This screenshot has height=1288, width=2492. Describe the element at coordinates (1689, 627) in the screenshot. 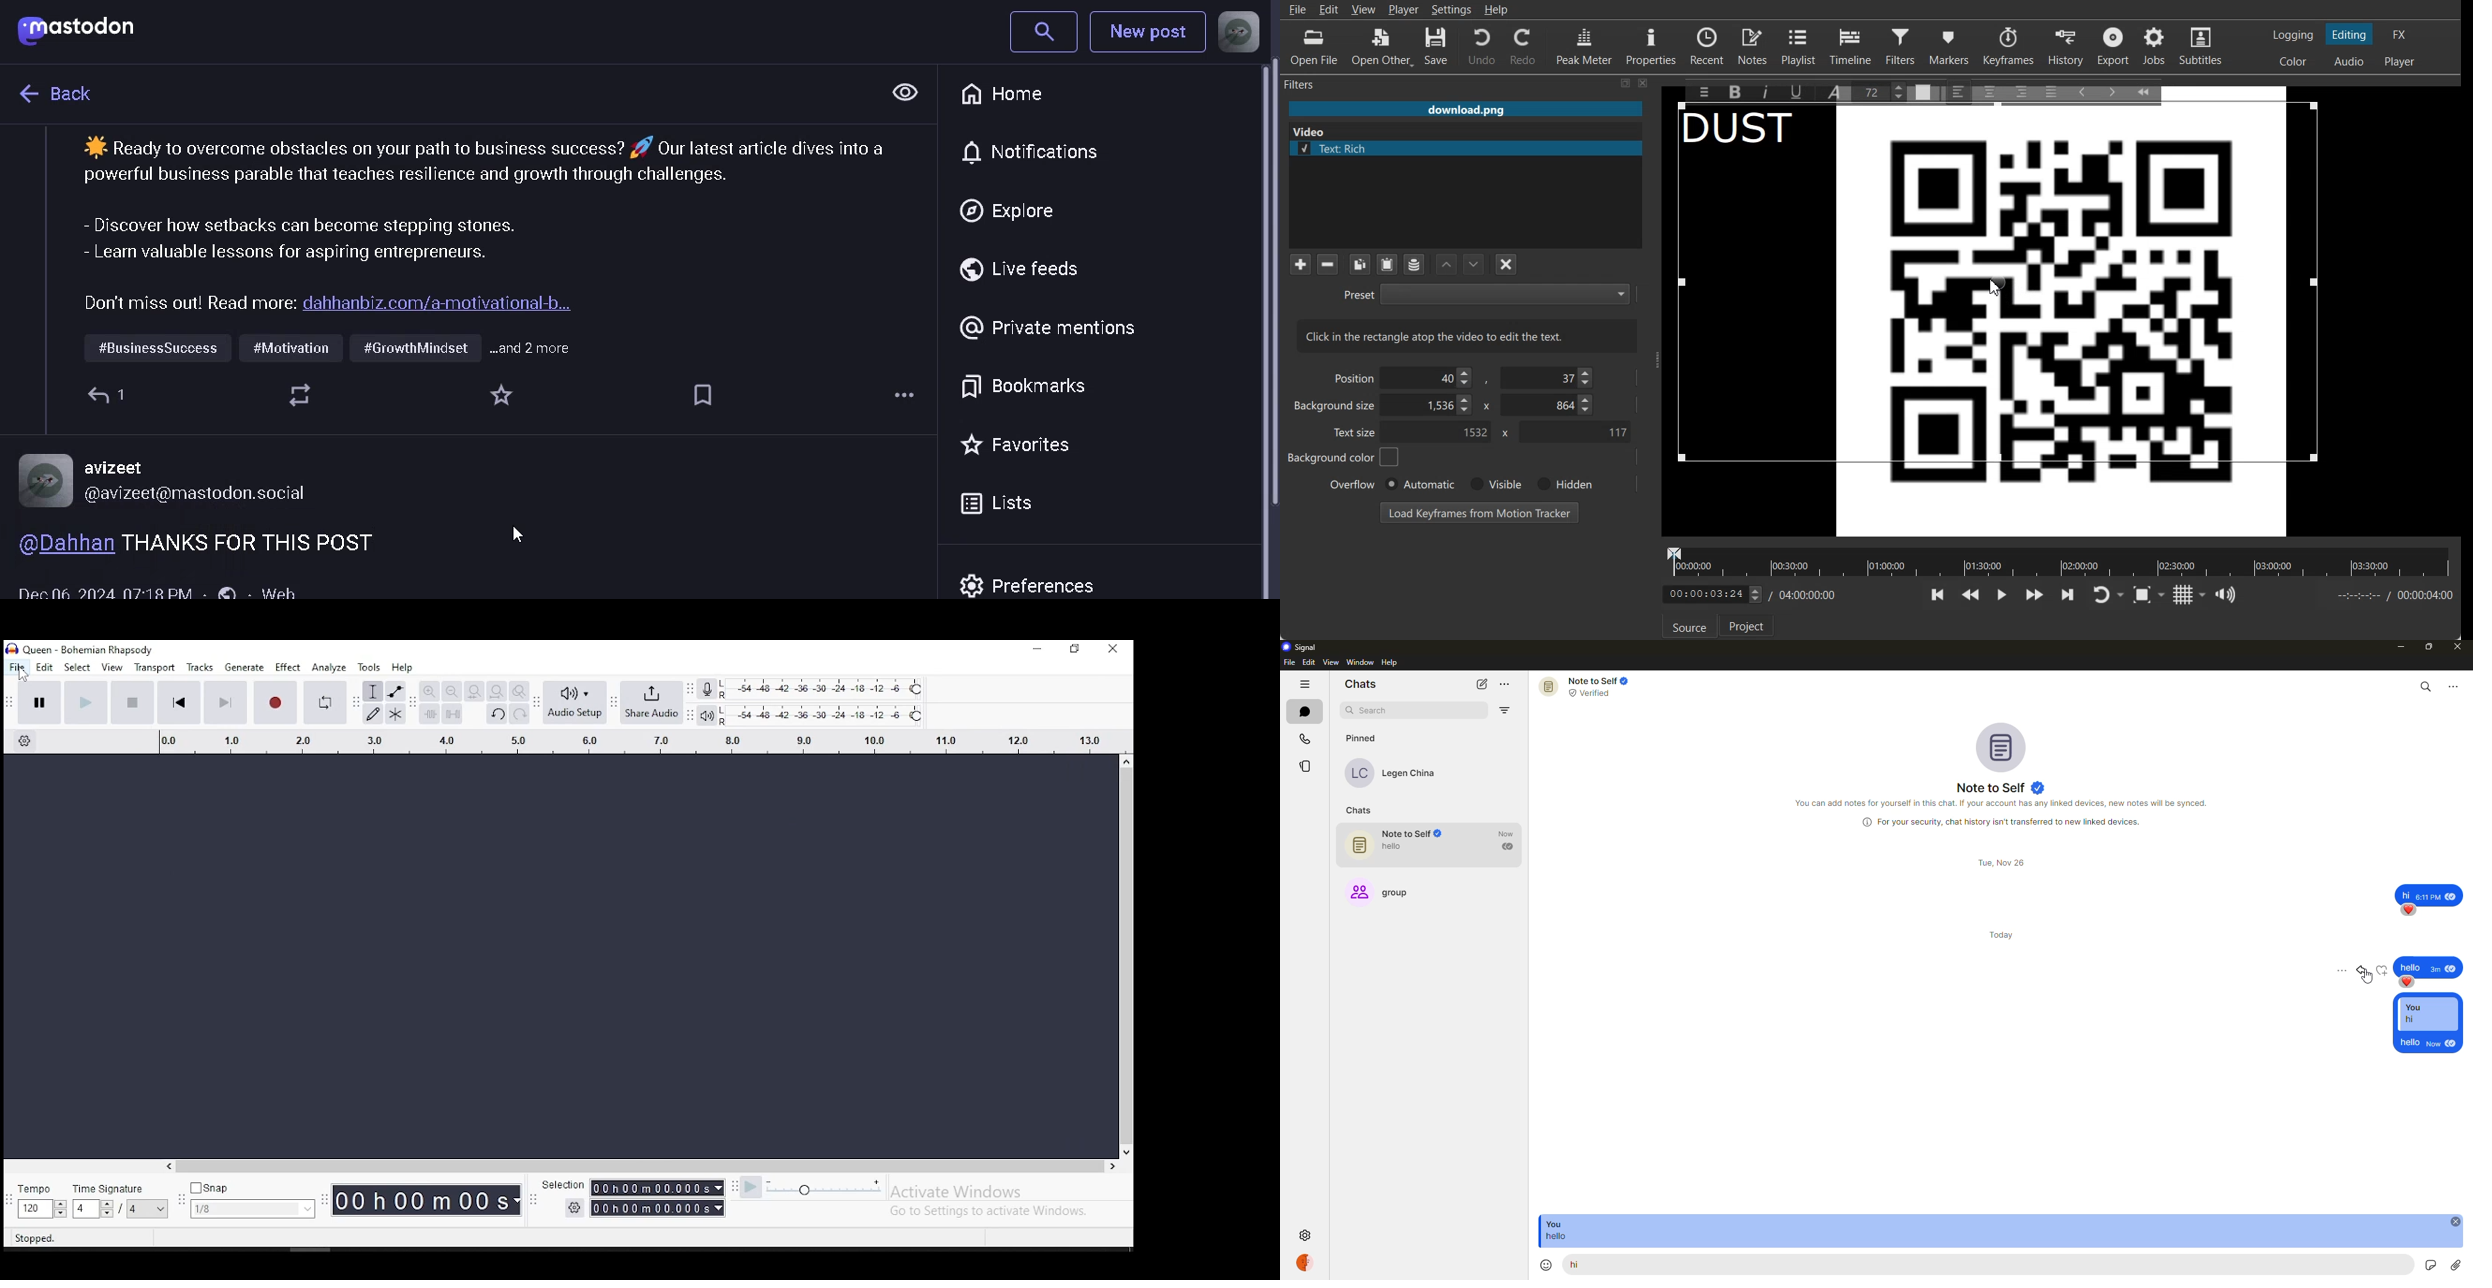

I see `Source` at that location.